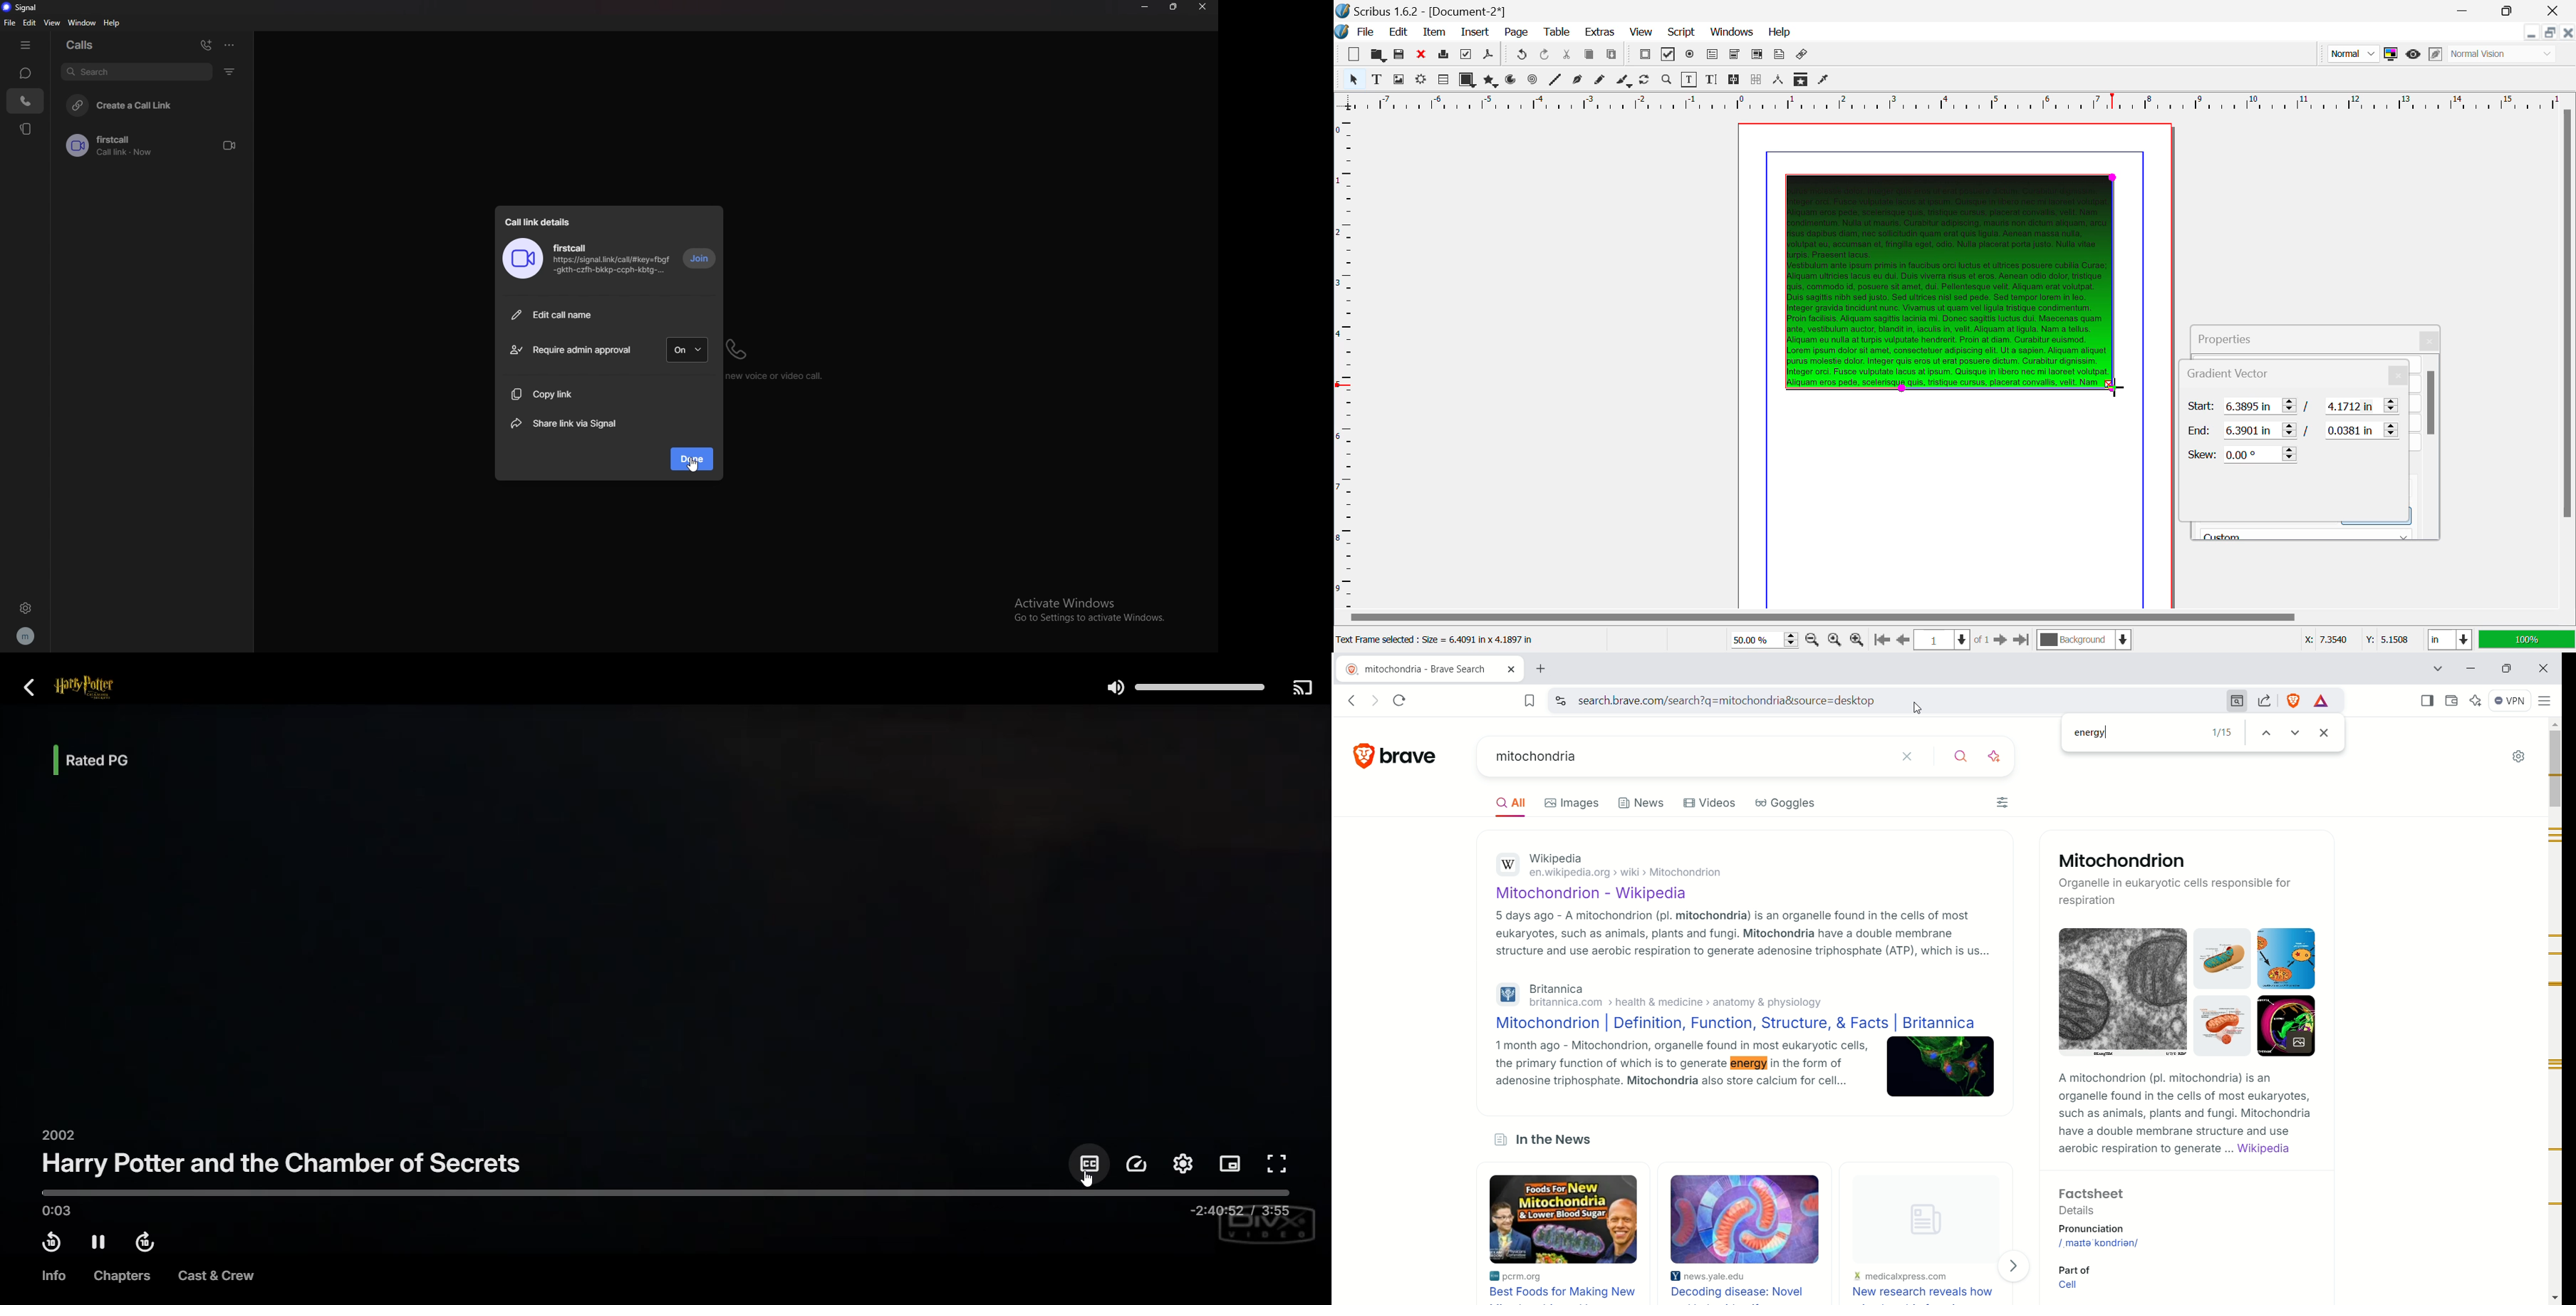 The height and width of the screenshot is (1316, 2576). I want to click on Text Frame selected: Size = 6.4091 in x 4.1897 in, so click(1438, 640).